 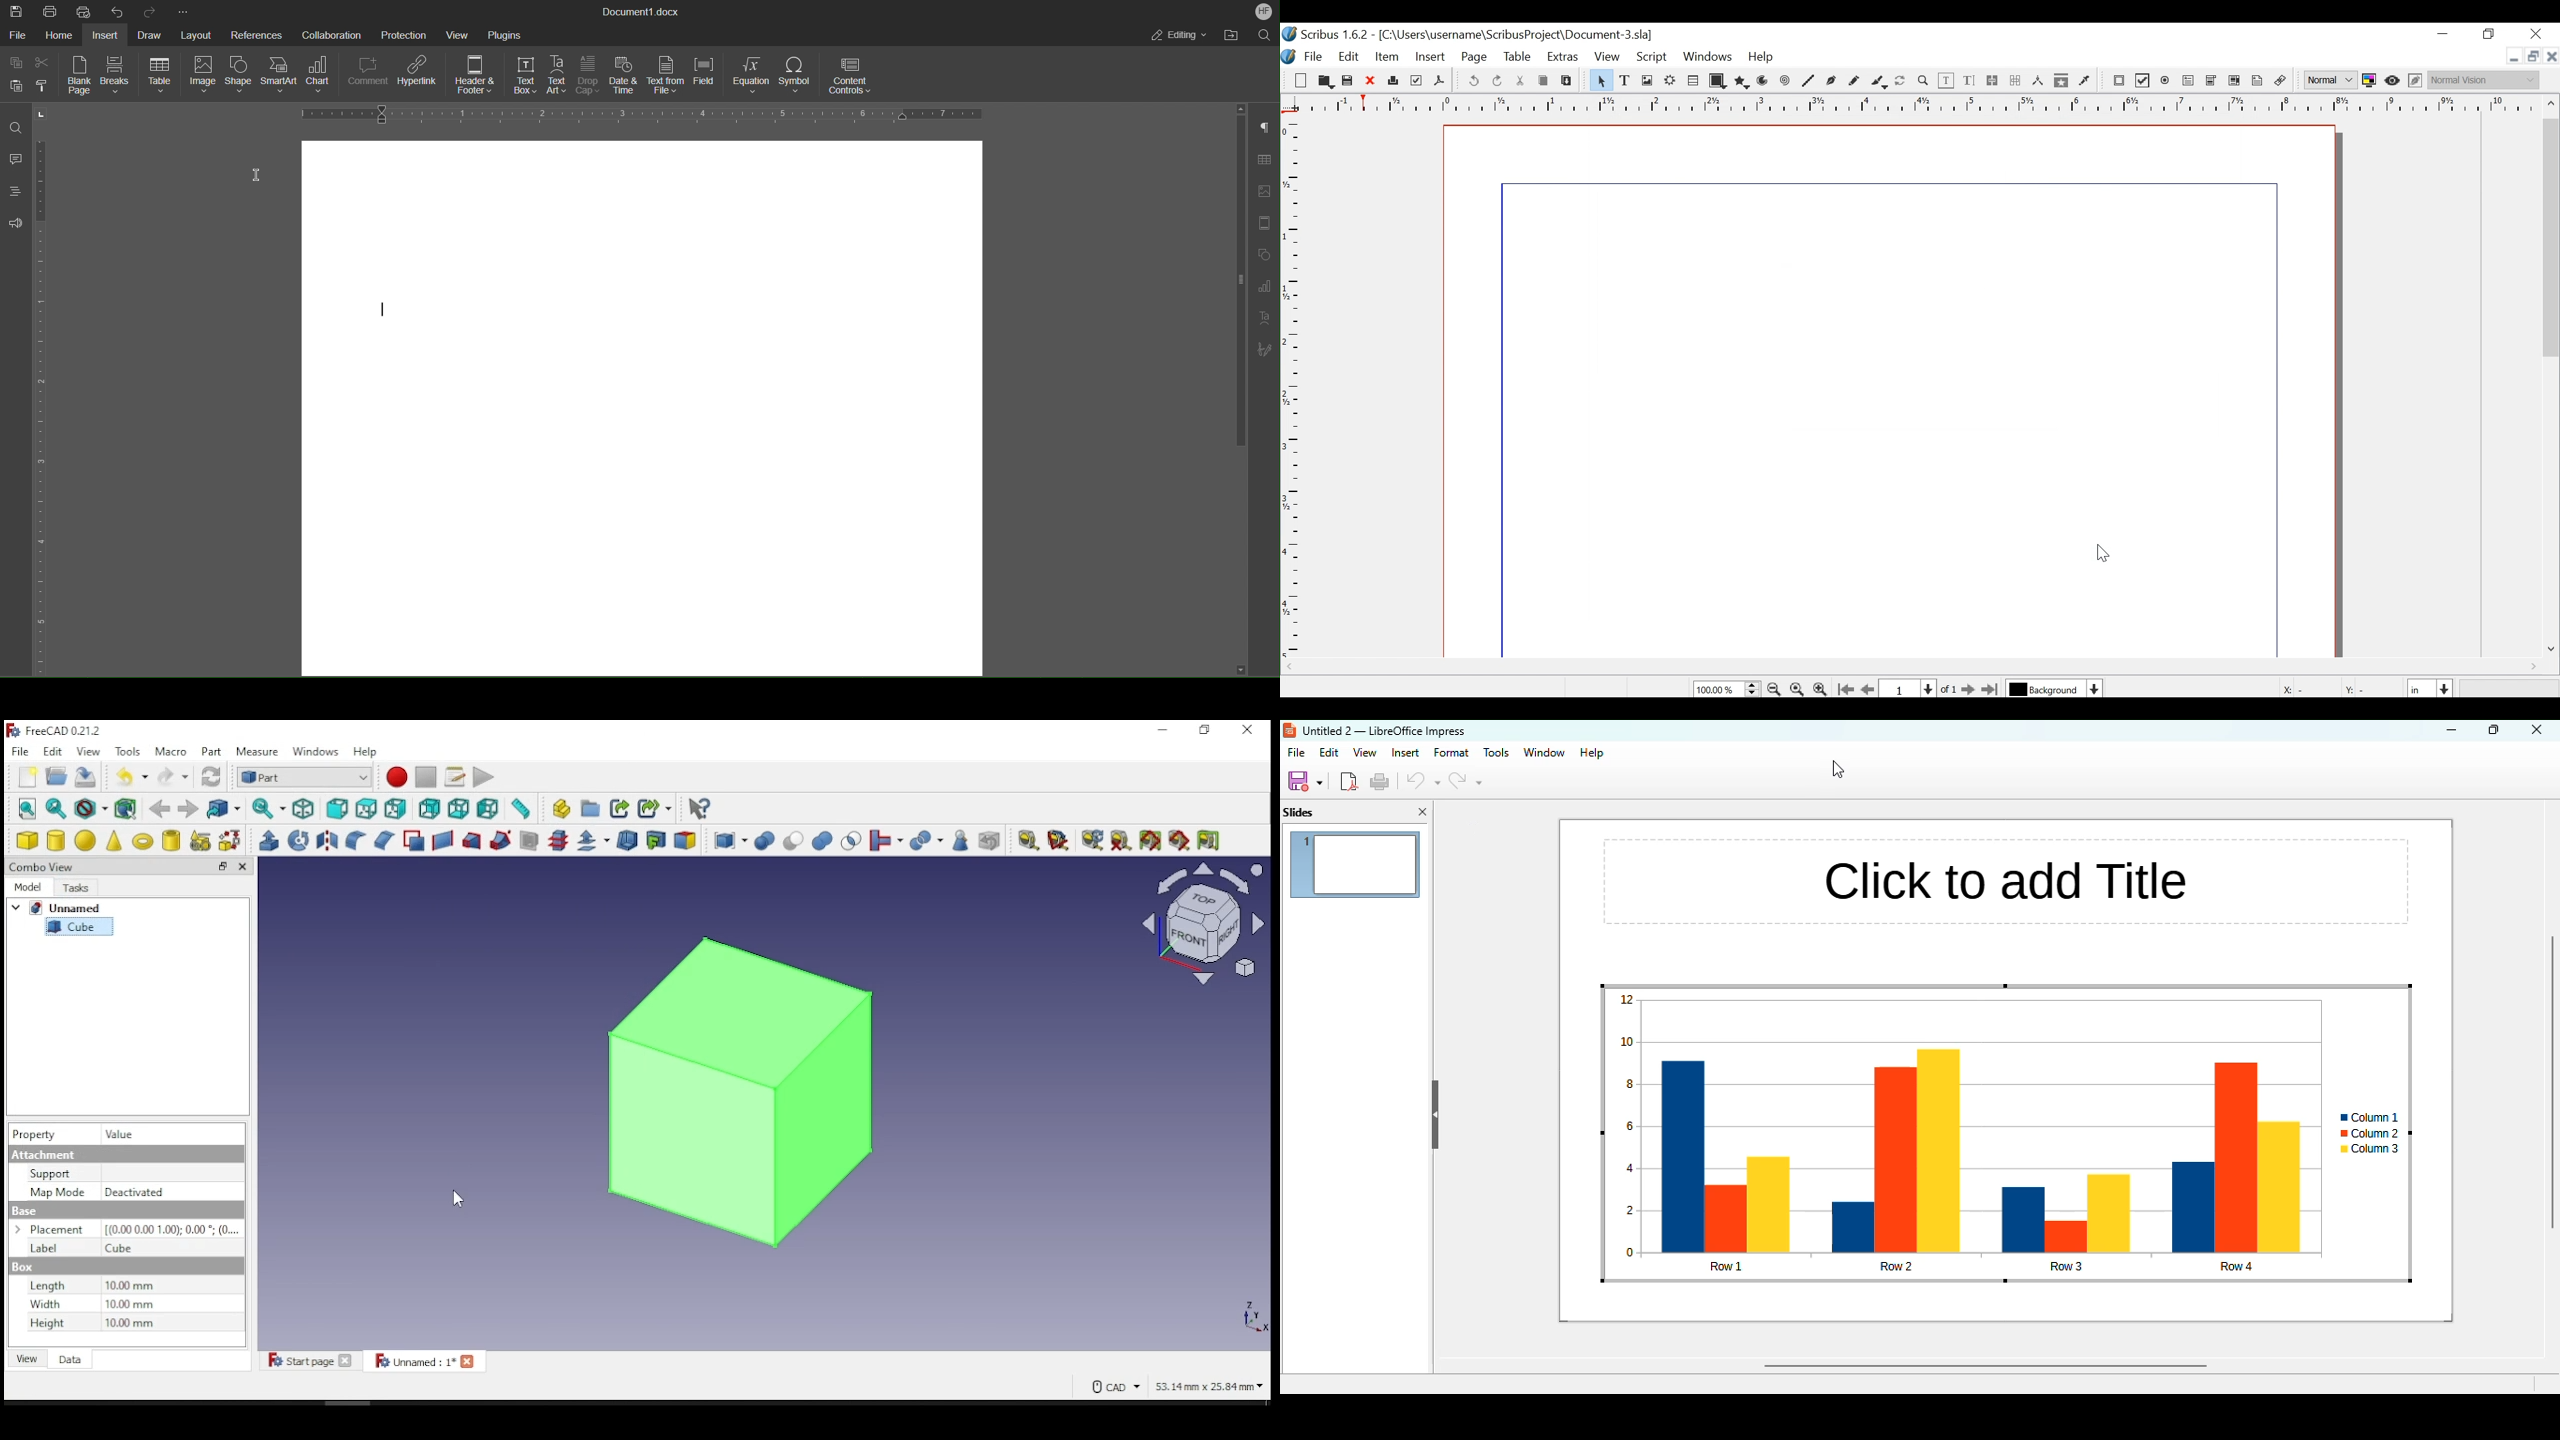 What do you see at coordinates (1521, 81) in the screenshot?
I see `Cut` at bounding box center [1521, 81].